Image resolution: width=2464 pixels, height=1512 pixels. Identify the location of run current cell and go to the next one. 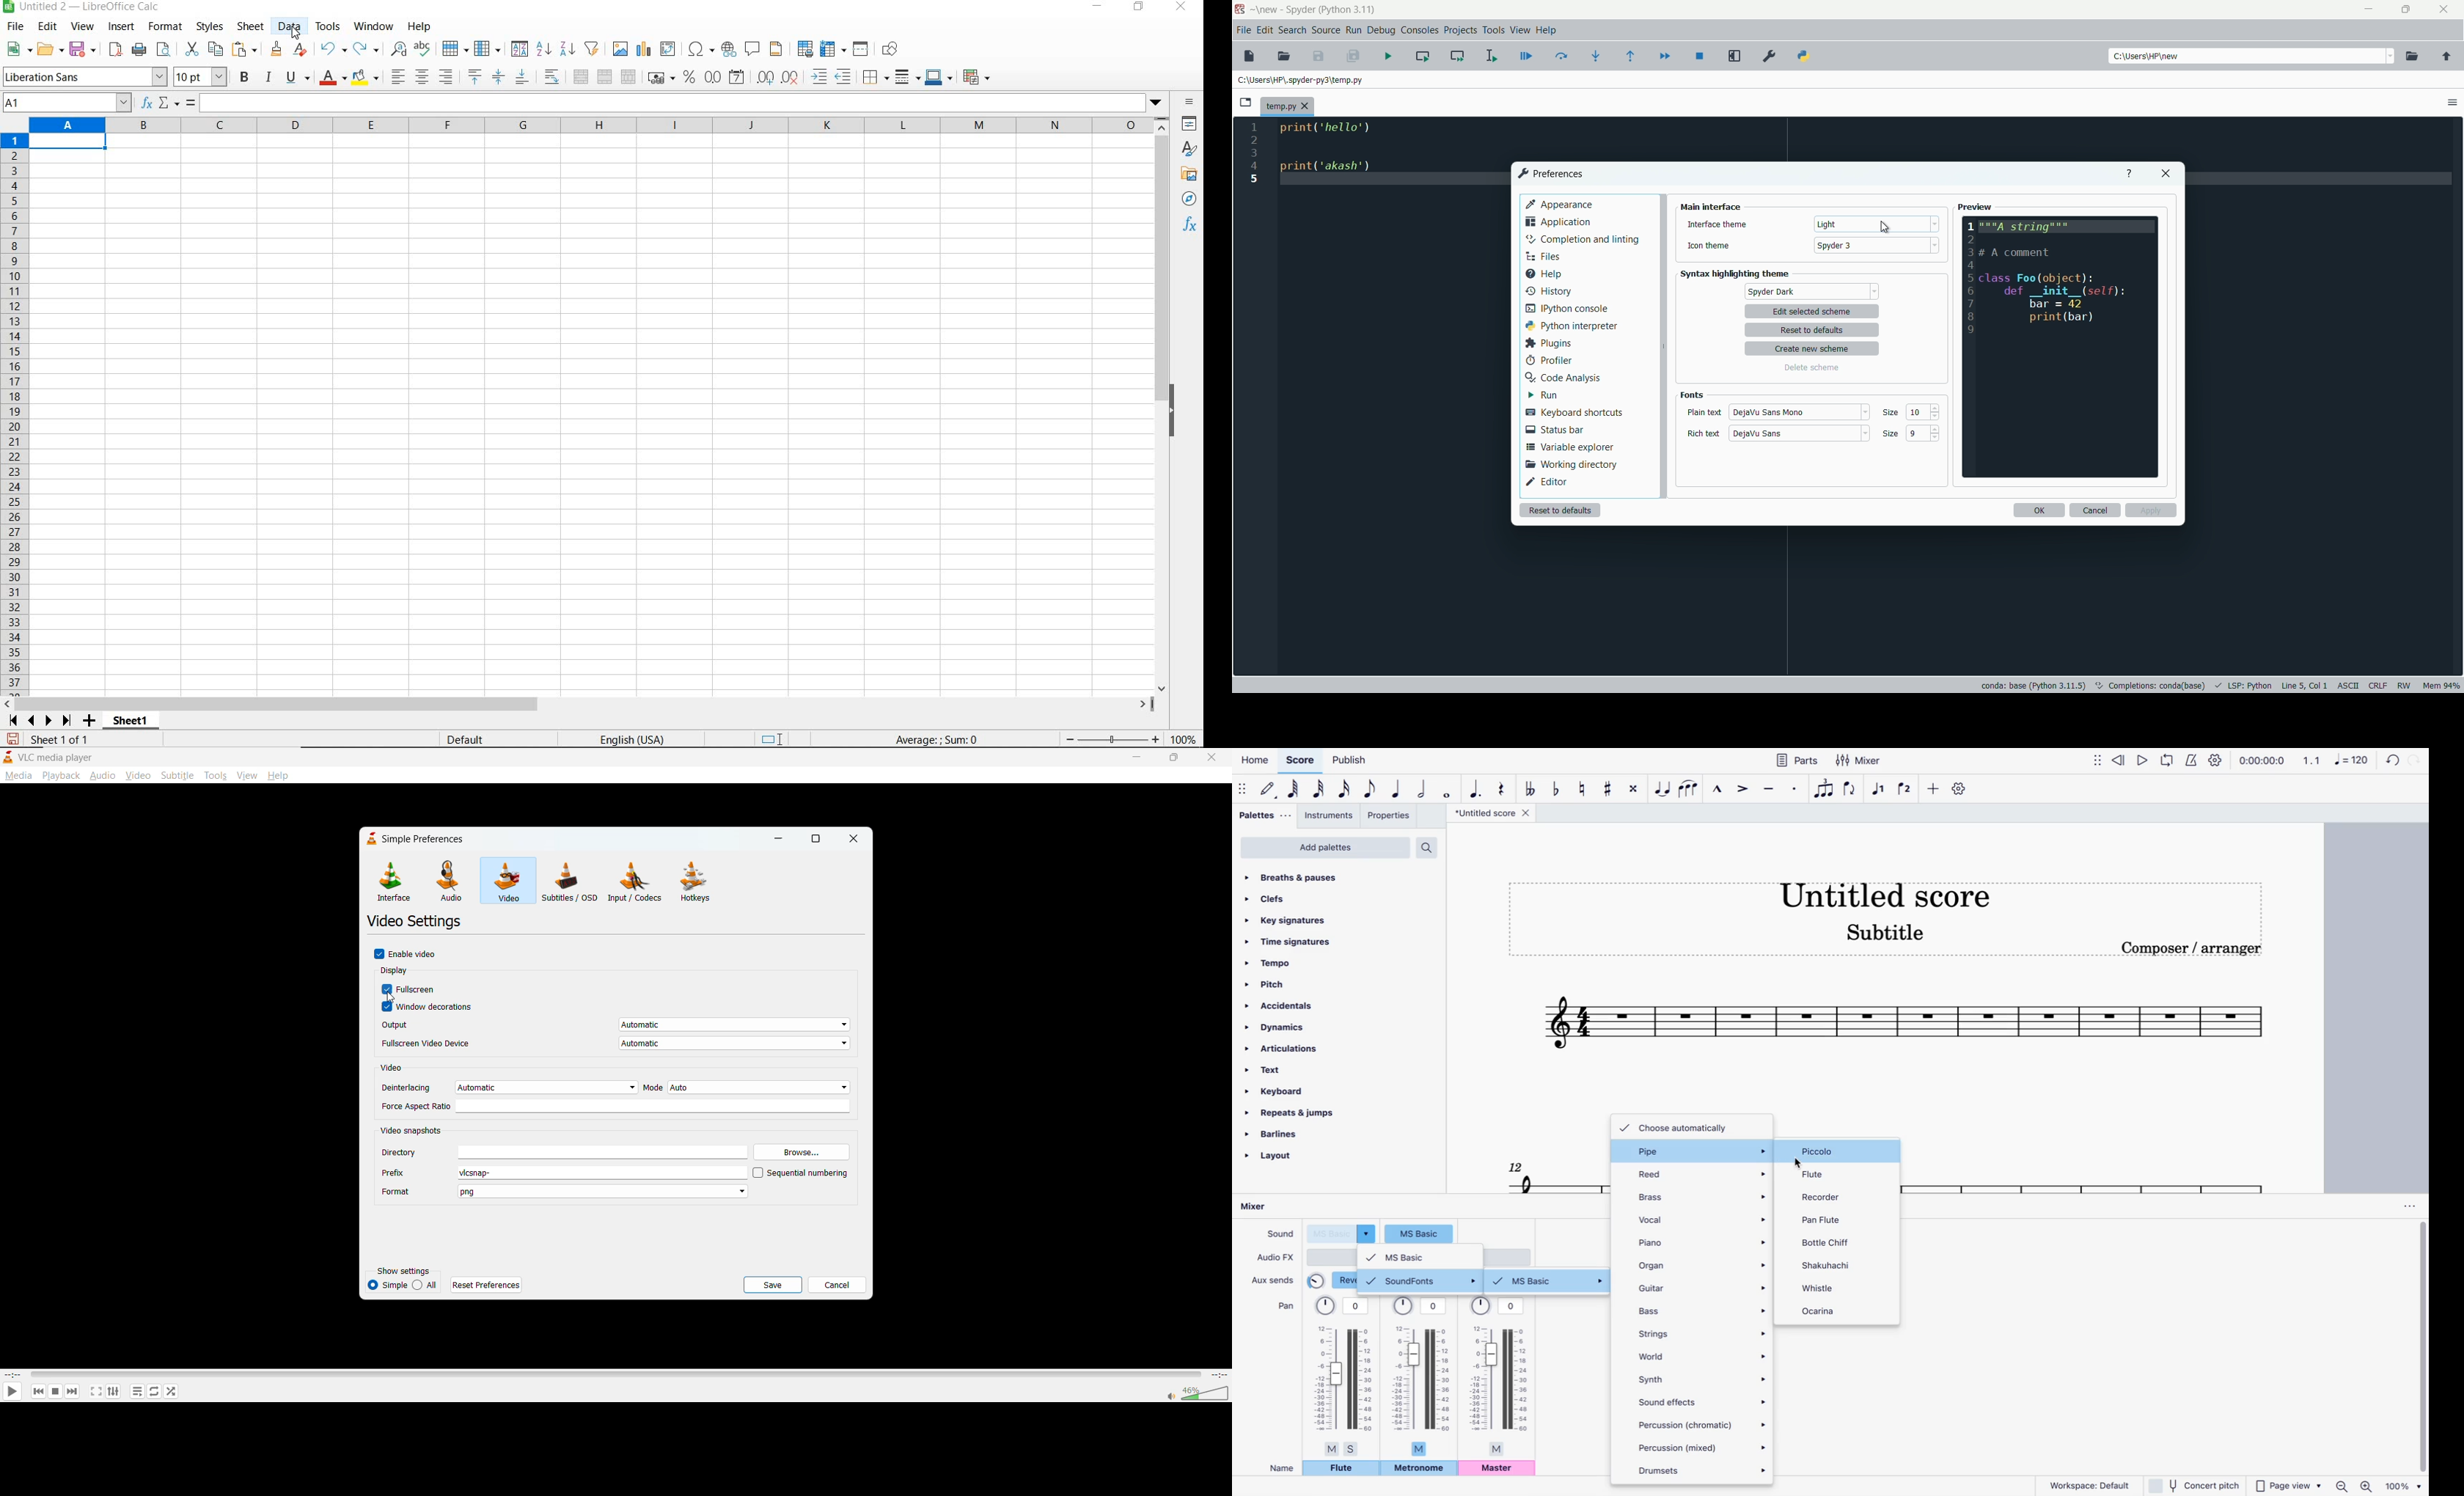
(1456, 56).